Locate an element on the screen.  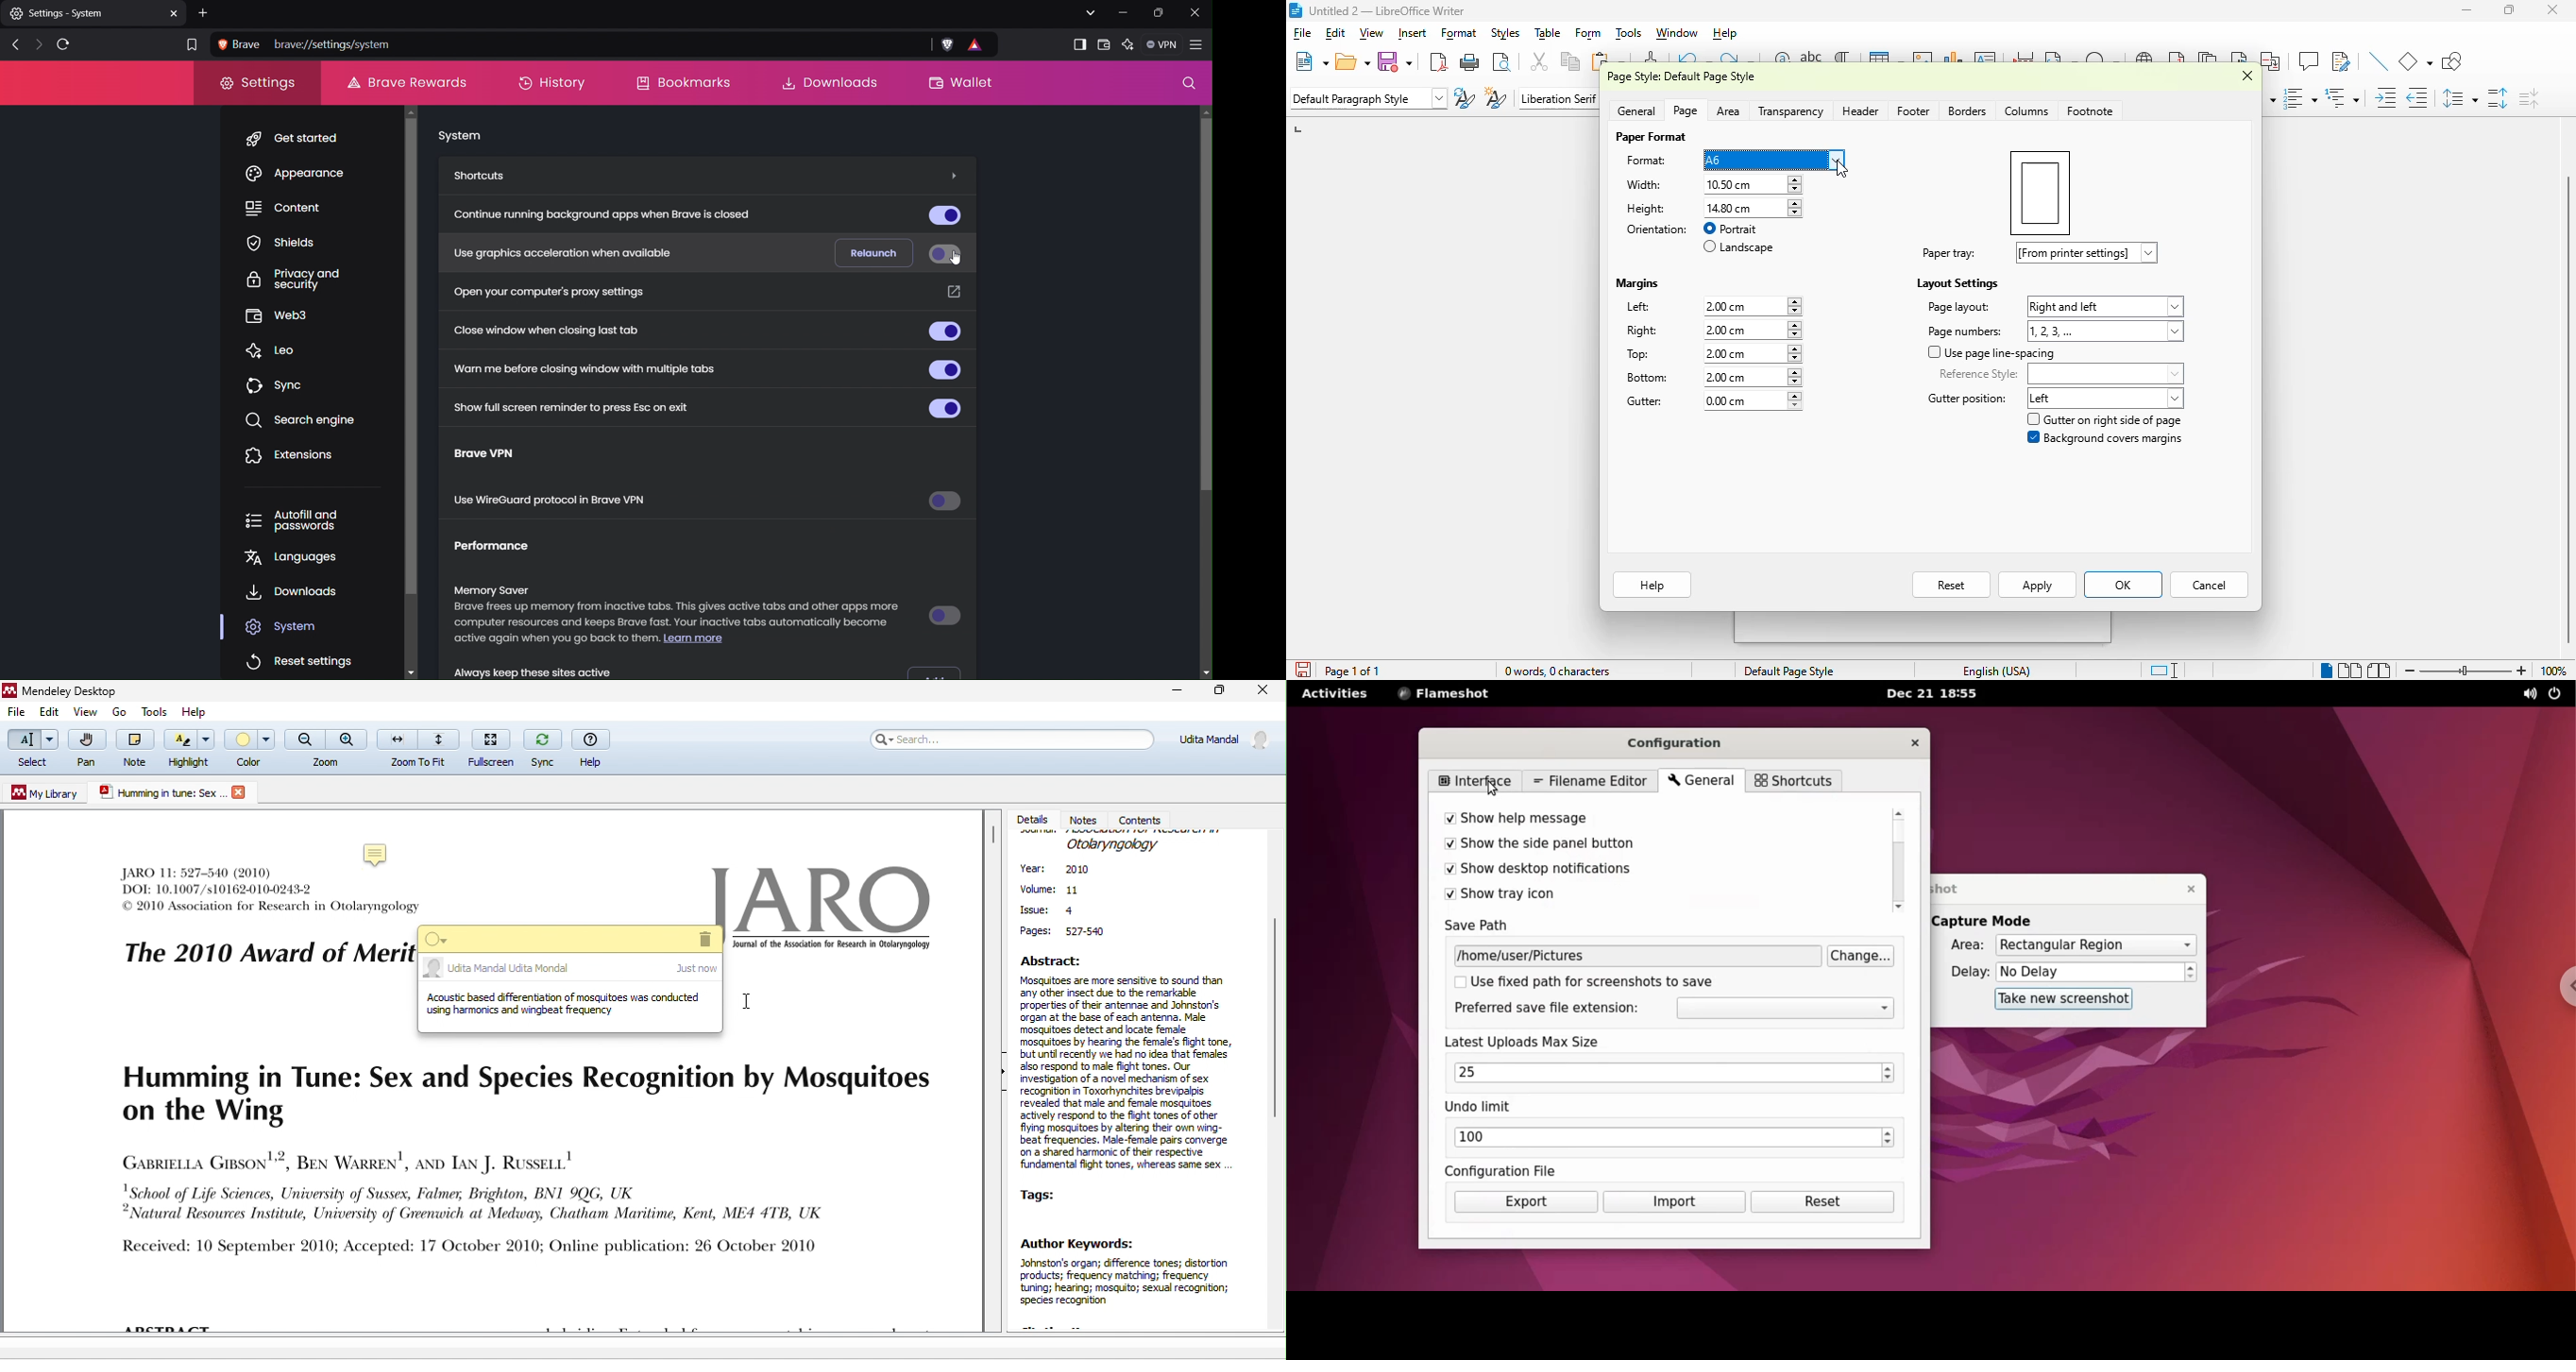
select is located at coordinates (31, 750).